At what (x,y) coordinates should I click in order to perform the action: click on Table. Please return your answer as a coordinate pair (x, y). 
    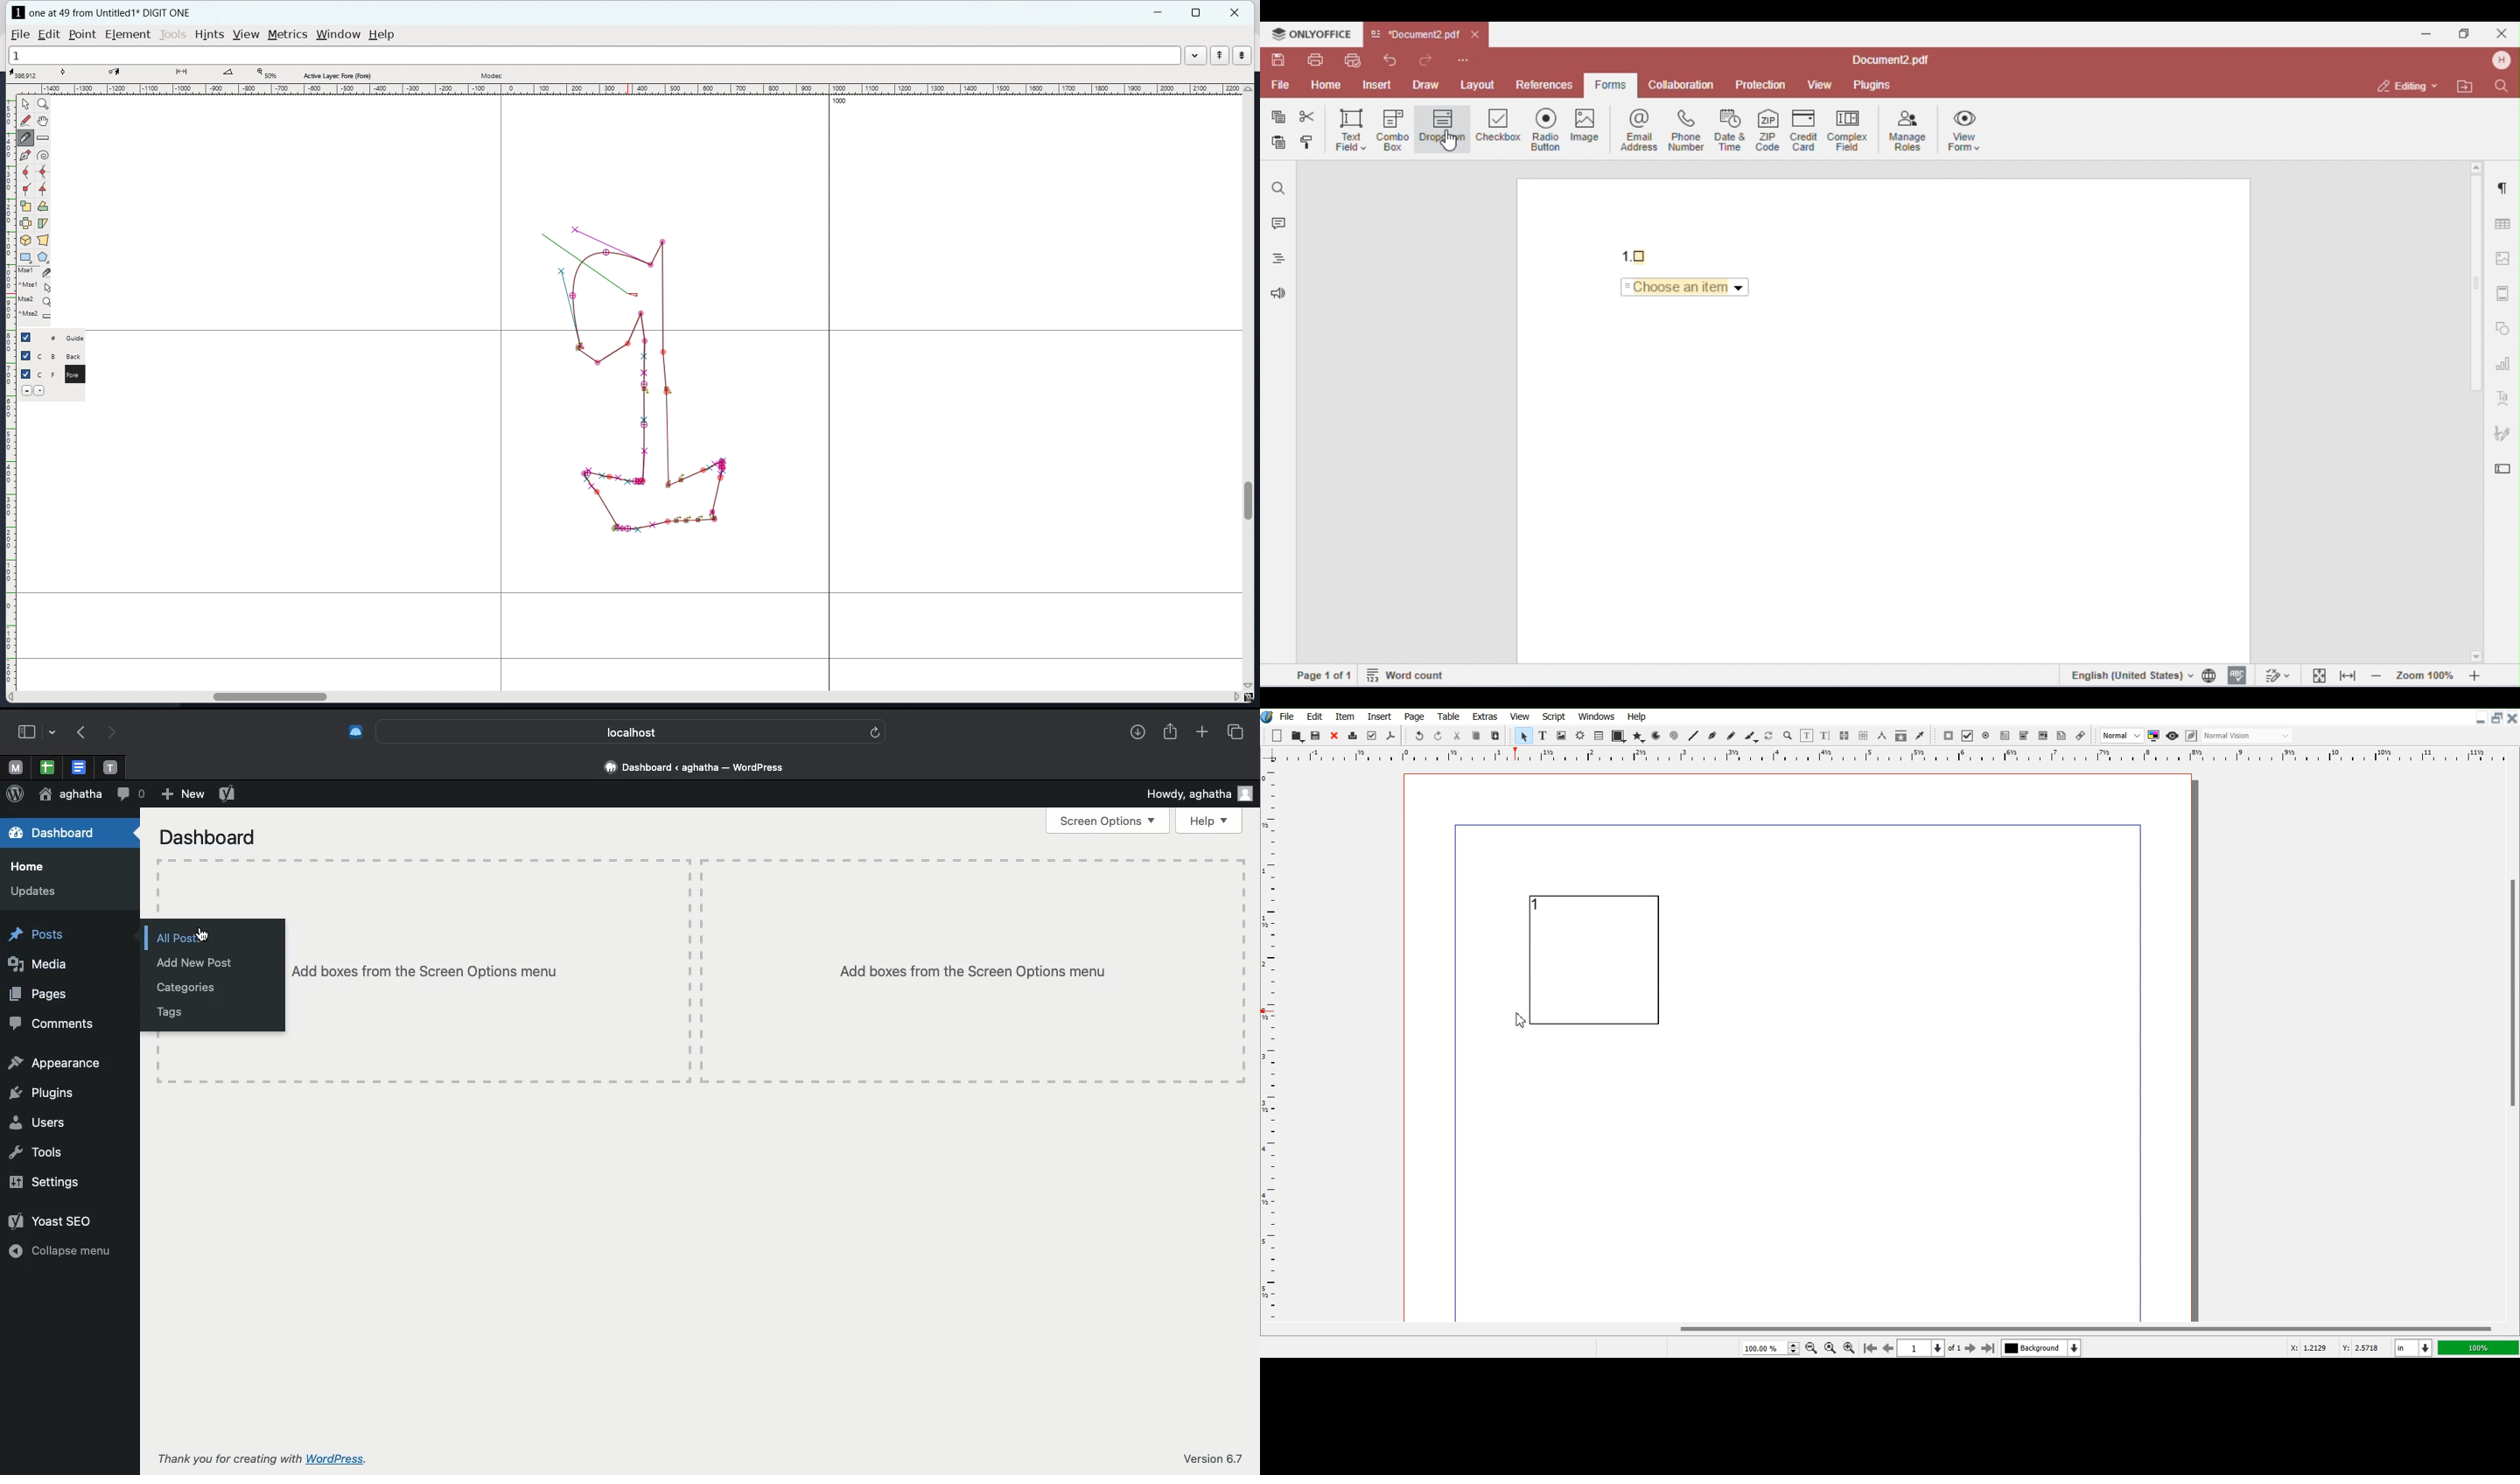
    Looking at the image, I should click on (1449, 716).